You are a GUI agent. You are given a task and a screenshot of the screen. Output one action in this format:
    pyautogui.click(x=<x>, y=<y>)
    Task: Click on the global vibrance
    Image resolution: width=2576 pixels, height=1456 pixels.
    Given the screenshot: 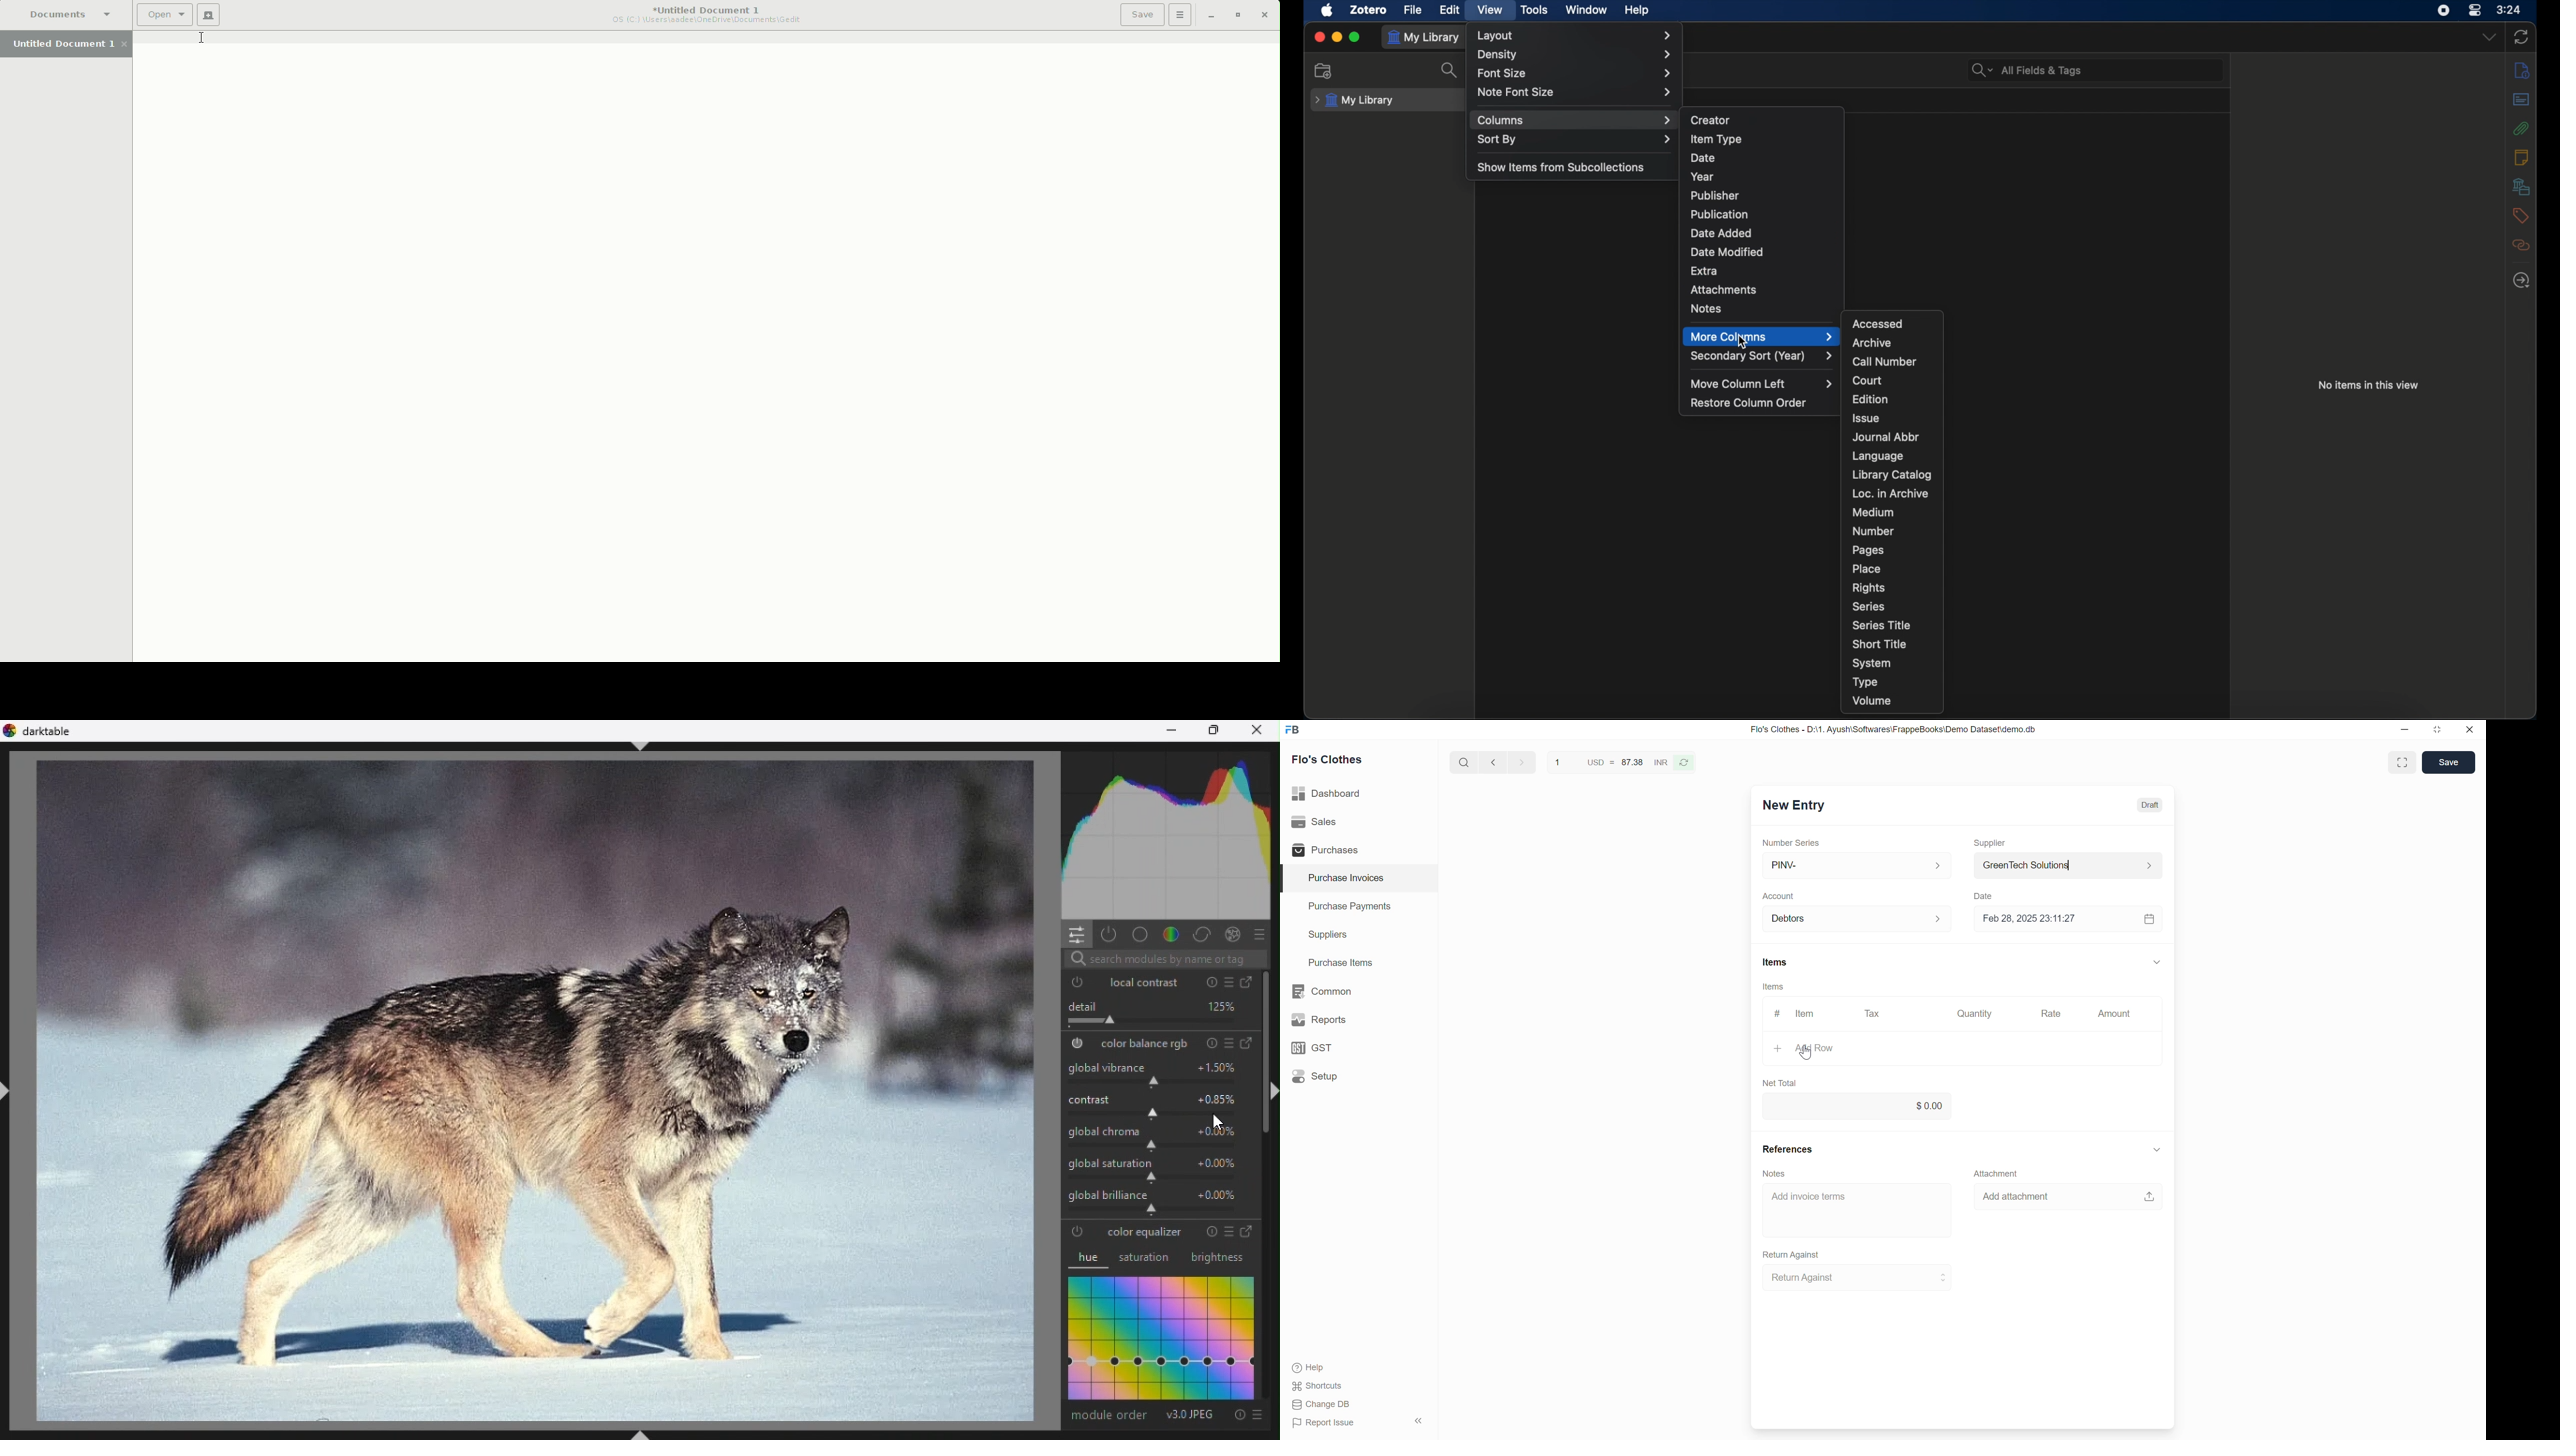 What is the action you would take?
    pyautogui.click(x=1150, y=1070)
    